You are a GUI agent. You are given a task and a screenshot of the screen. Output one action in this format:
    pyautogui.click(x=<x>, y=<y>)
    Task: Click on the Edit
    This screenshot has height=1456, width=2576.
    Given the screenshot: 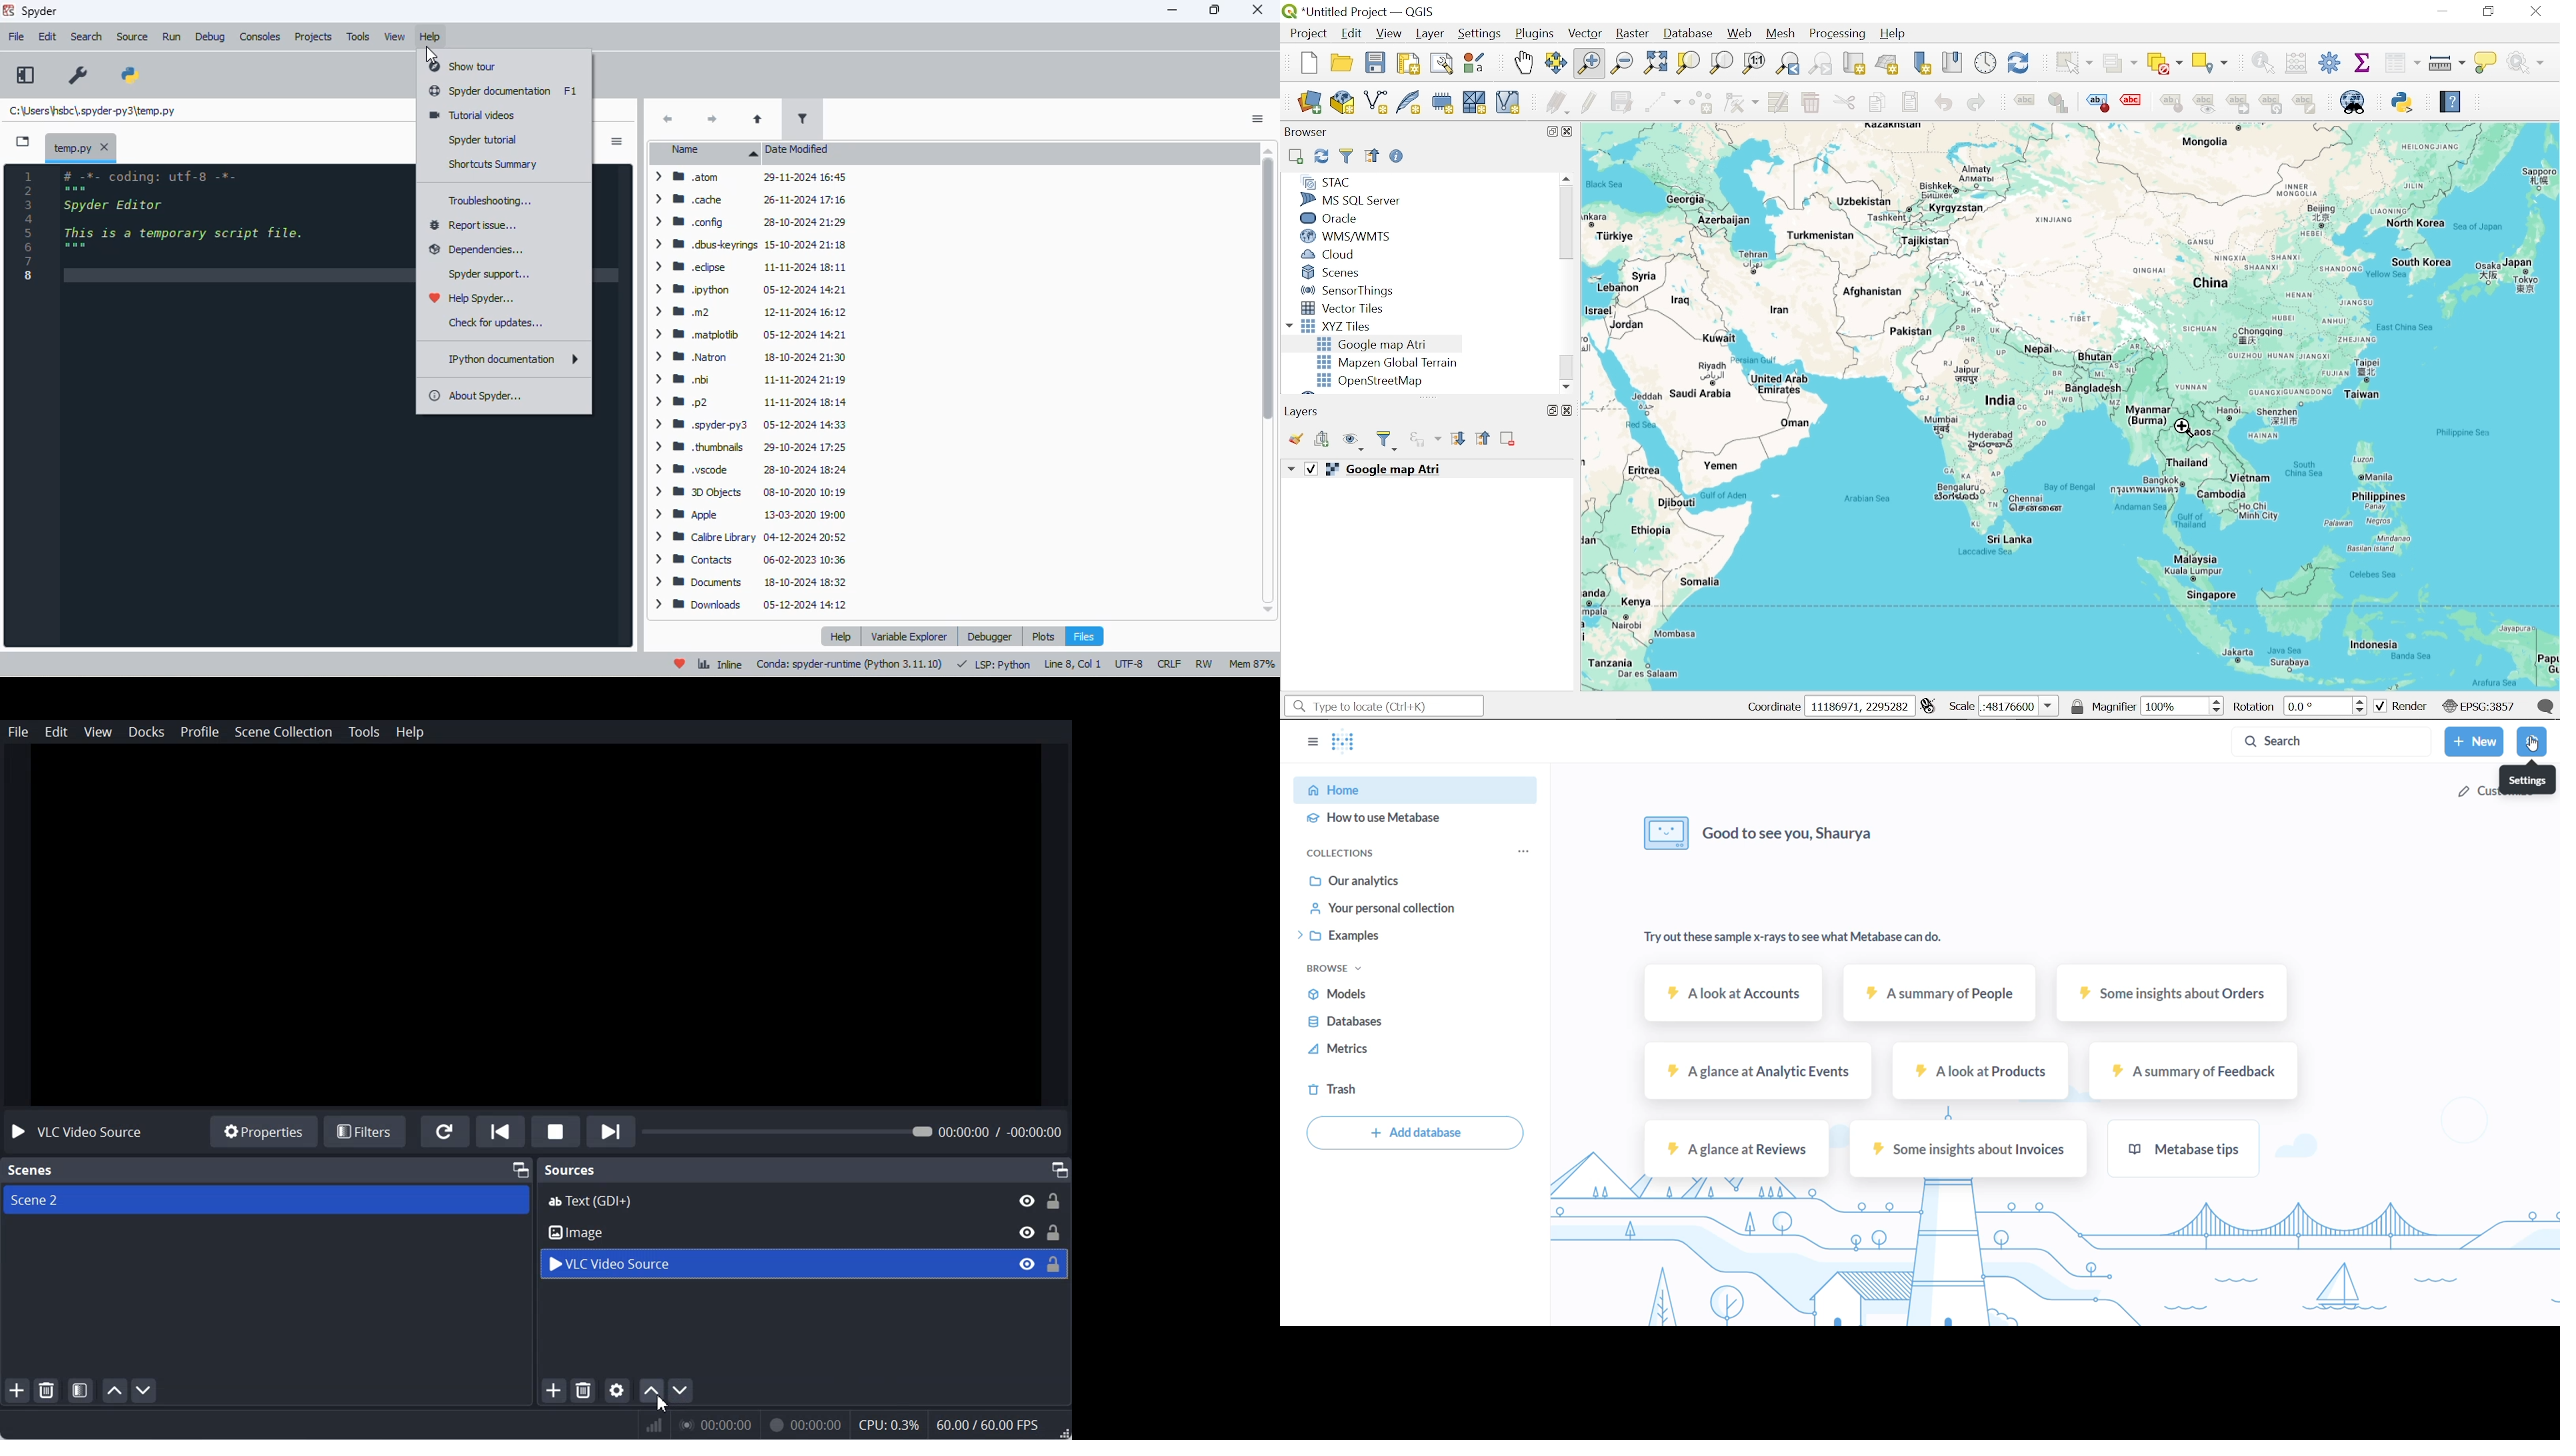 What is the action you would take?
    pyautogui.click(x=57, y=732)
    